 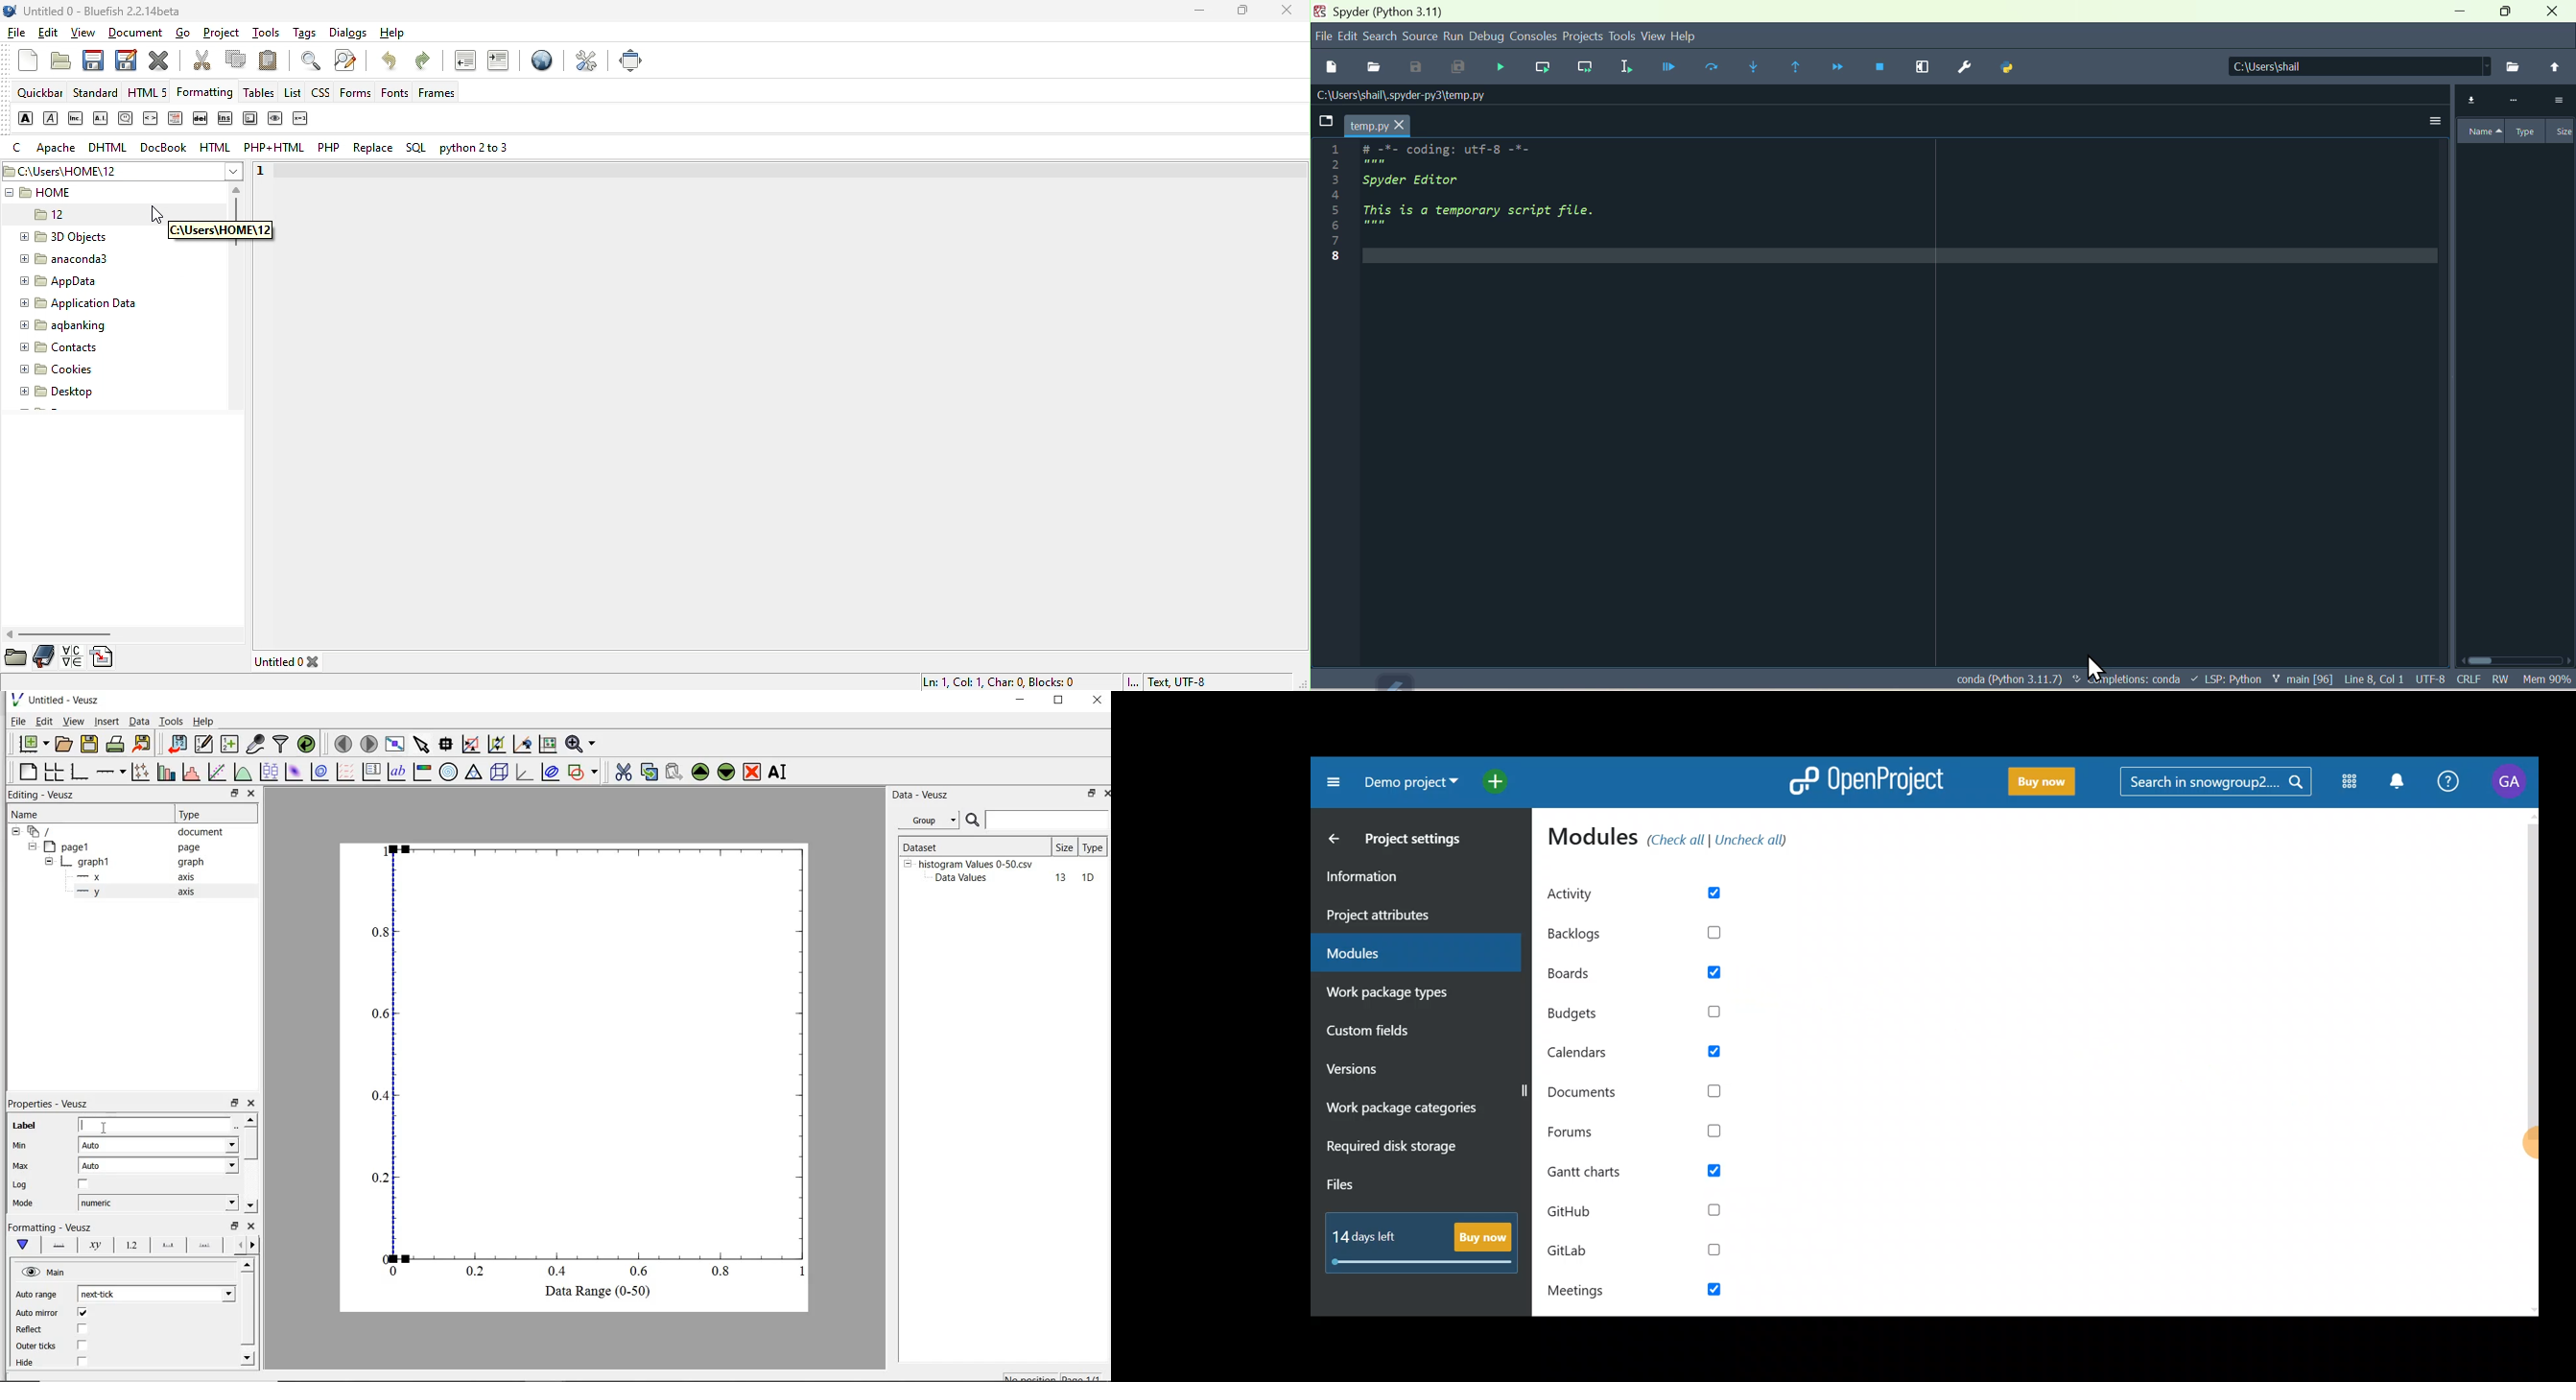 I want to click on Buy now, so click(x=2044, y=784).